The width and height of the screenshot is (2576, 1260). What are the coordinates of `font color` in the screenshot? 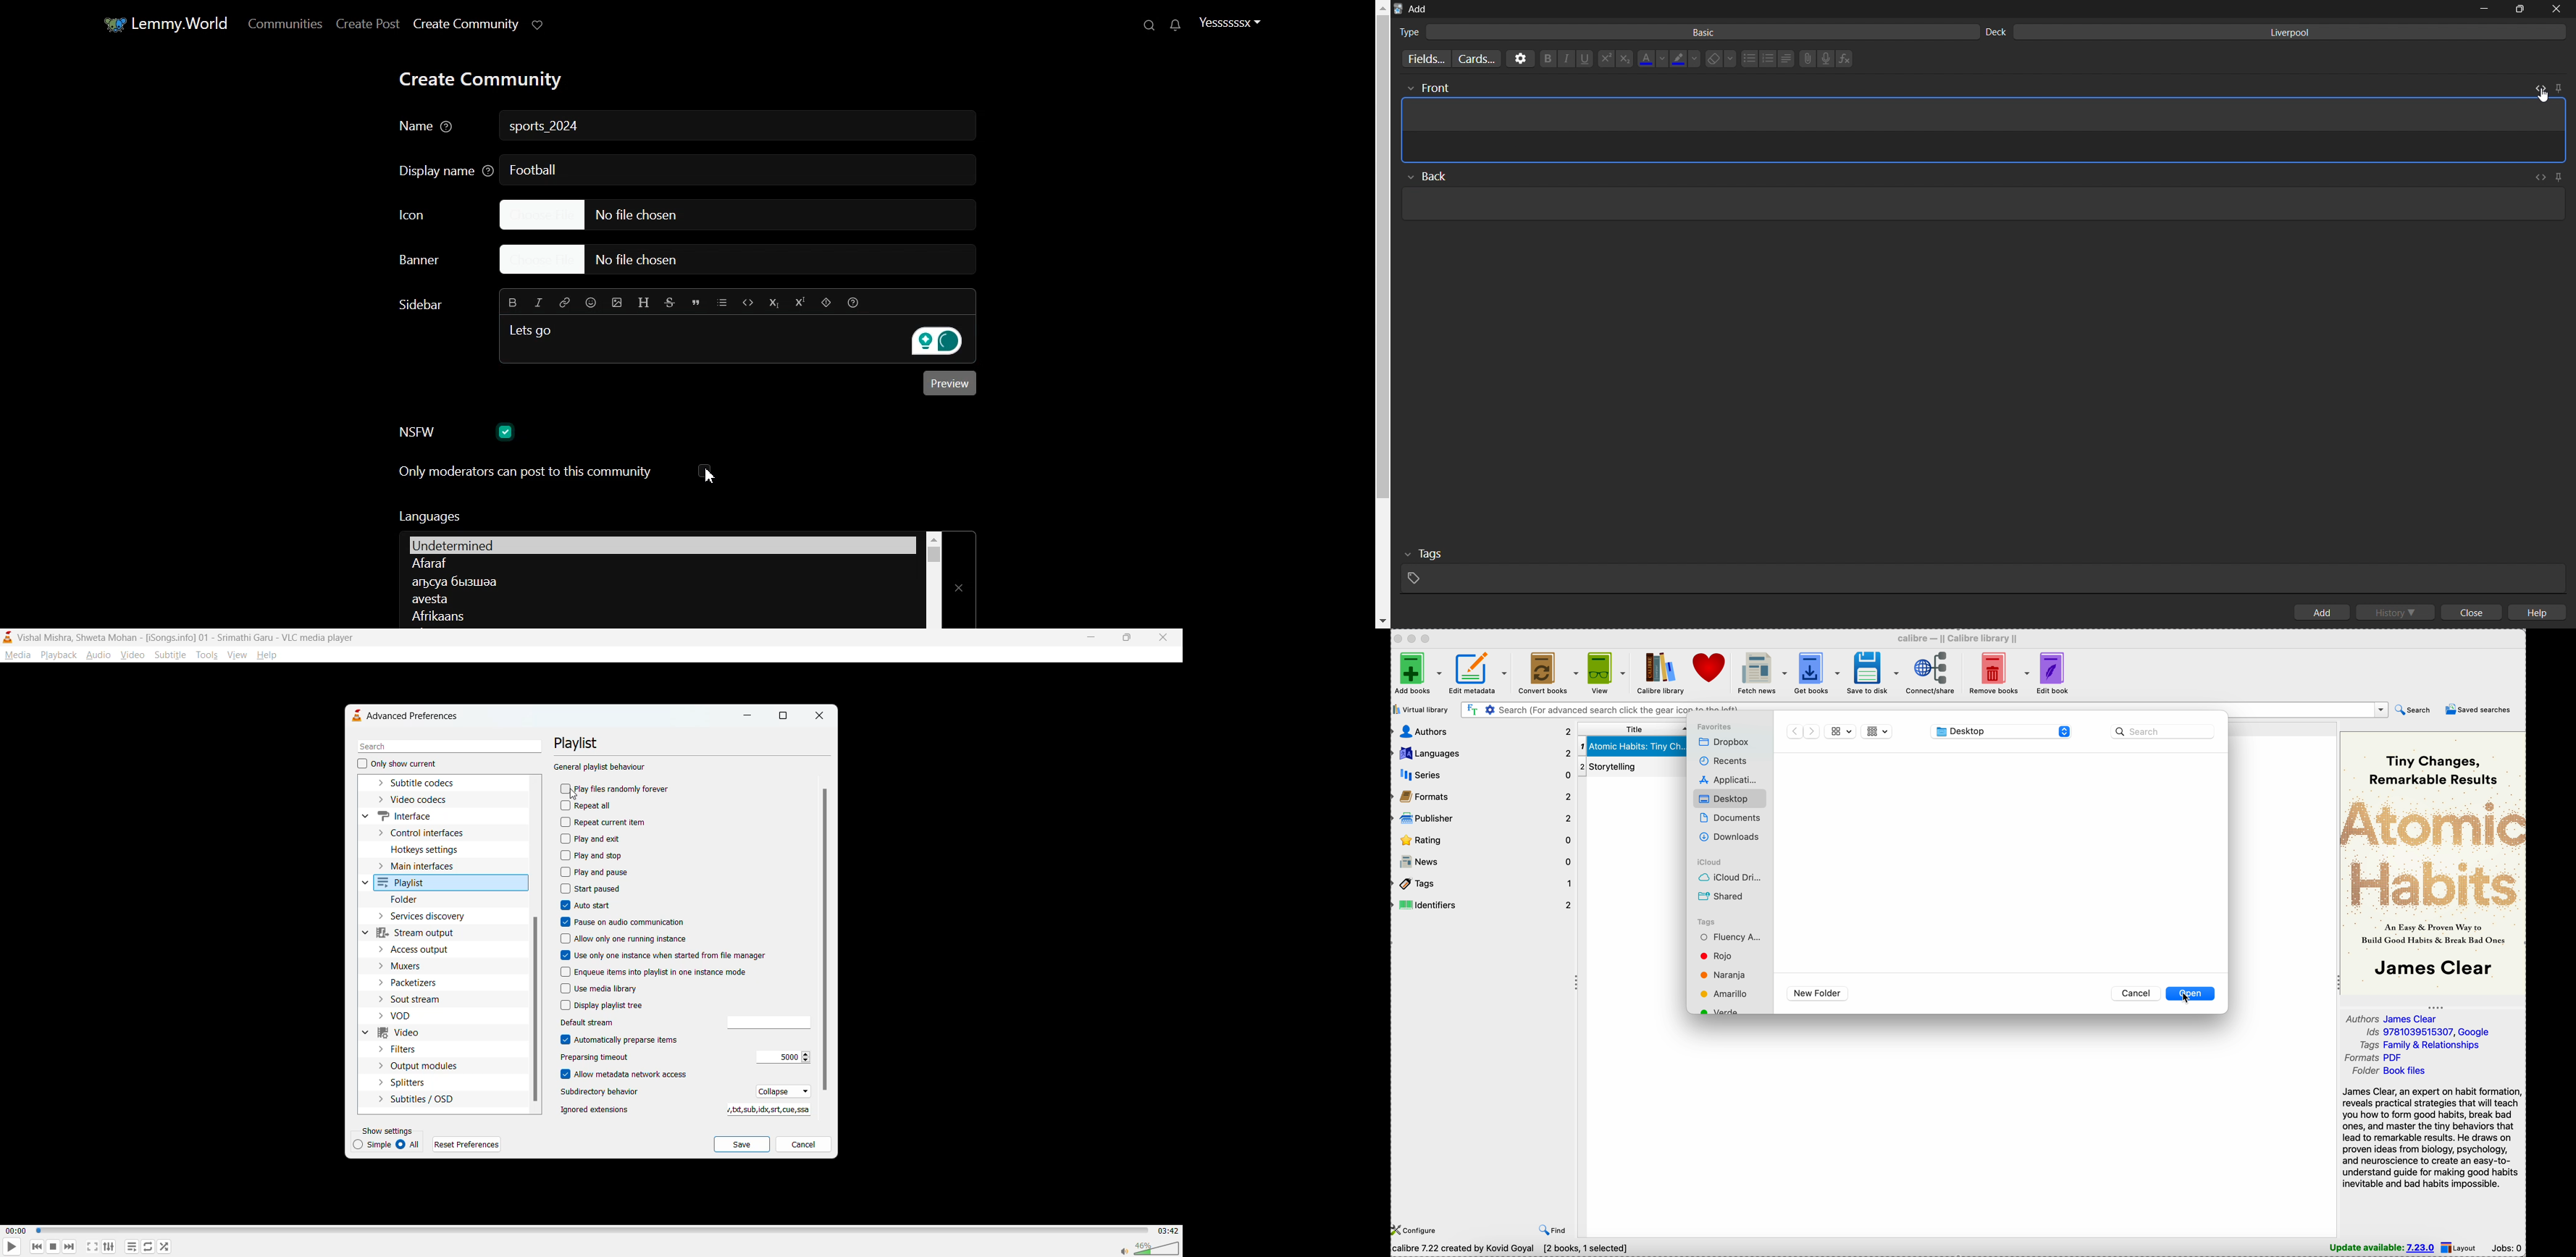 It's located at (1653, 57).